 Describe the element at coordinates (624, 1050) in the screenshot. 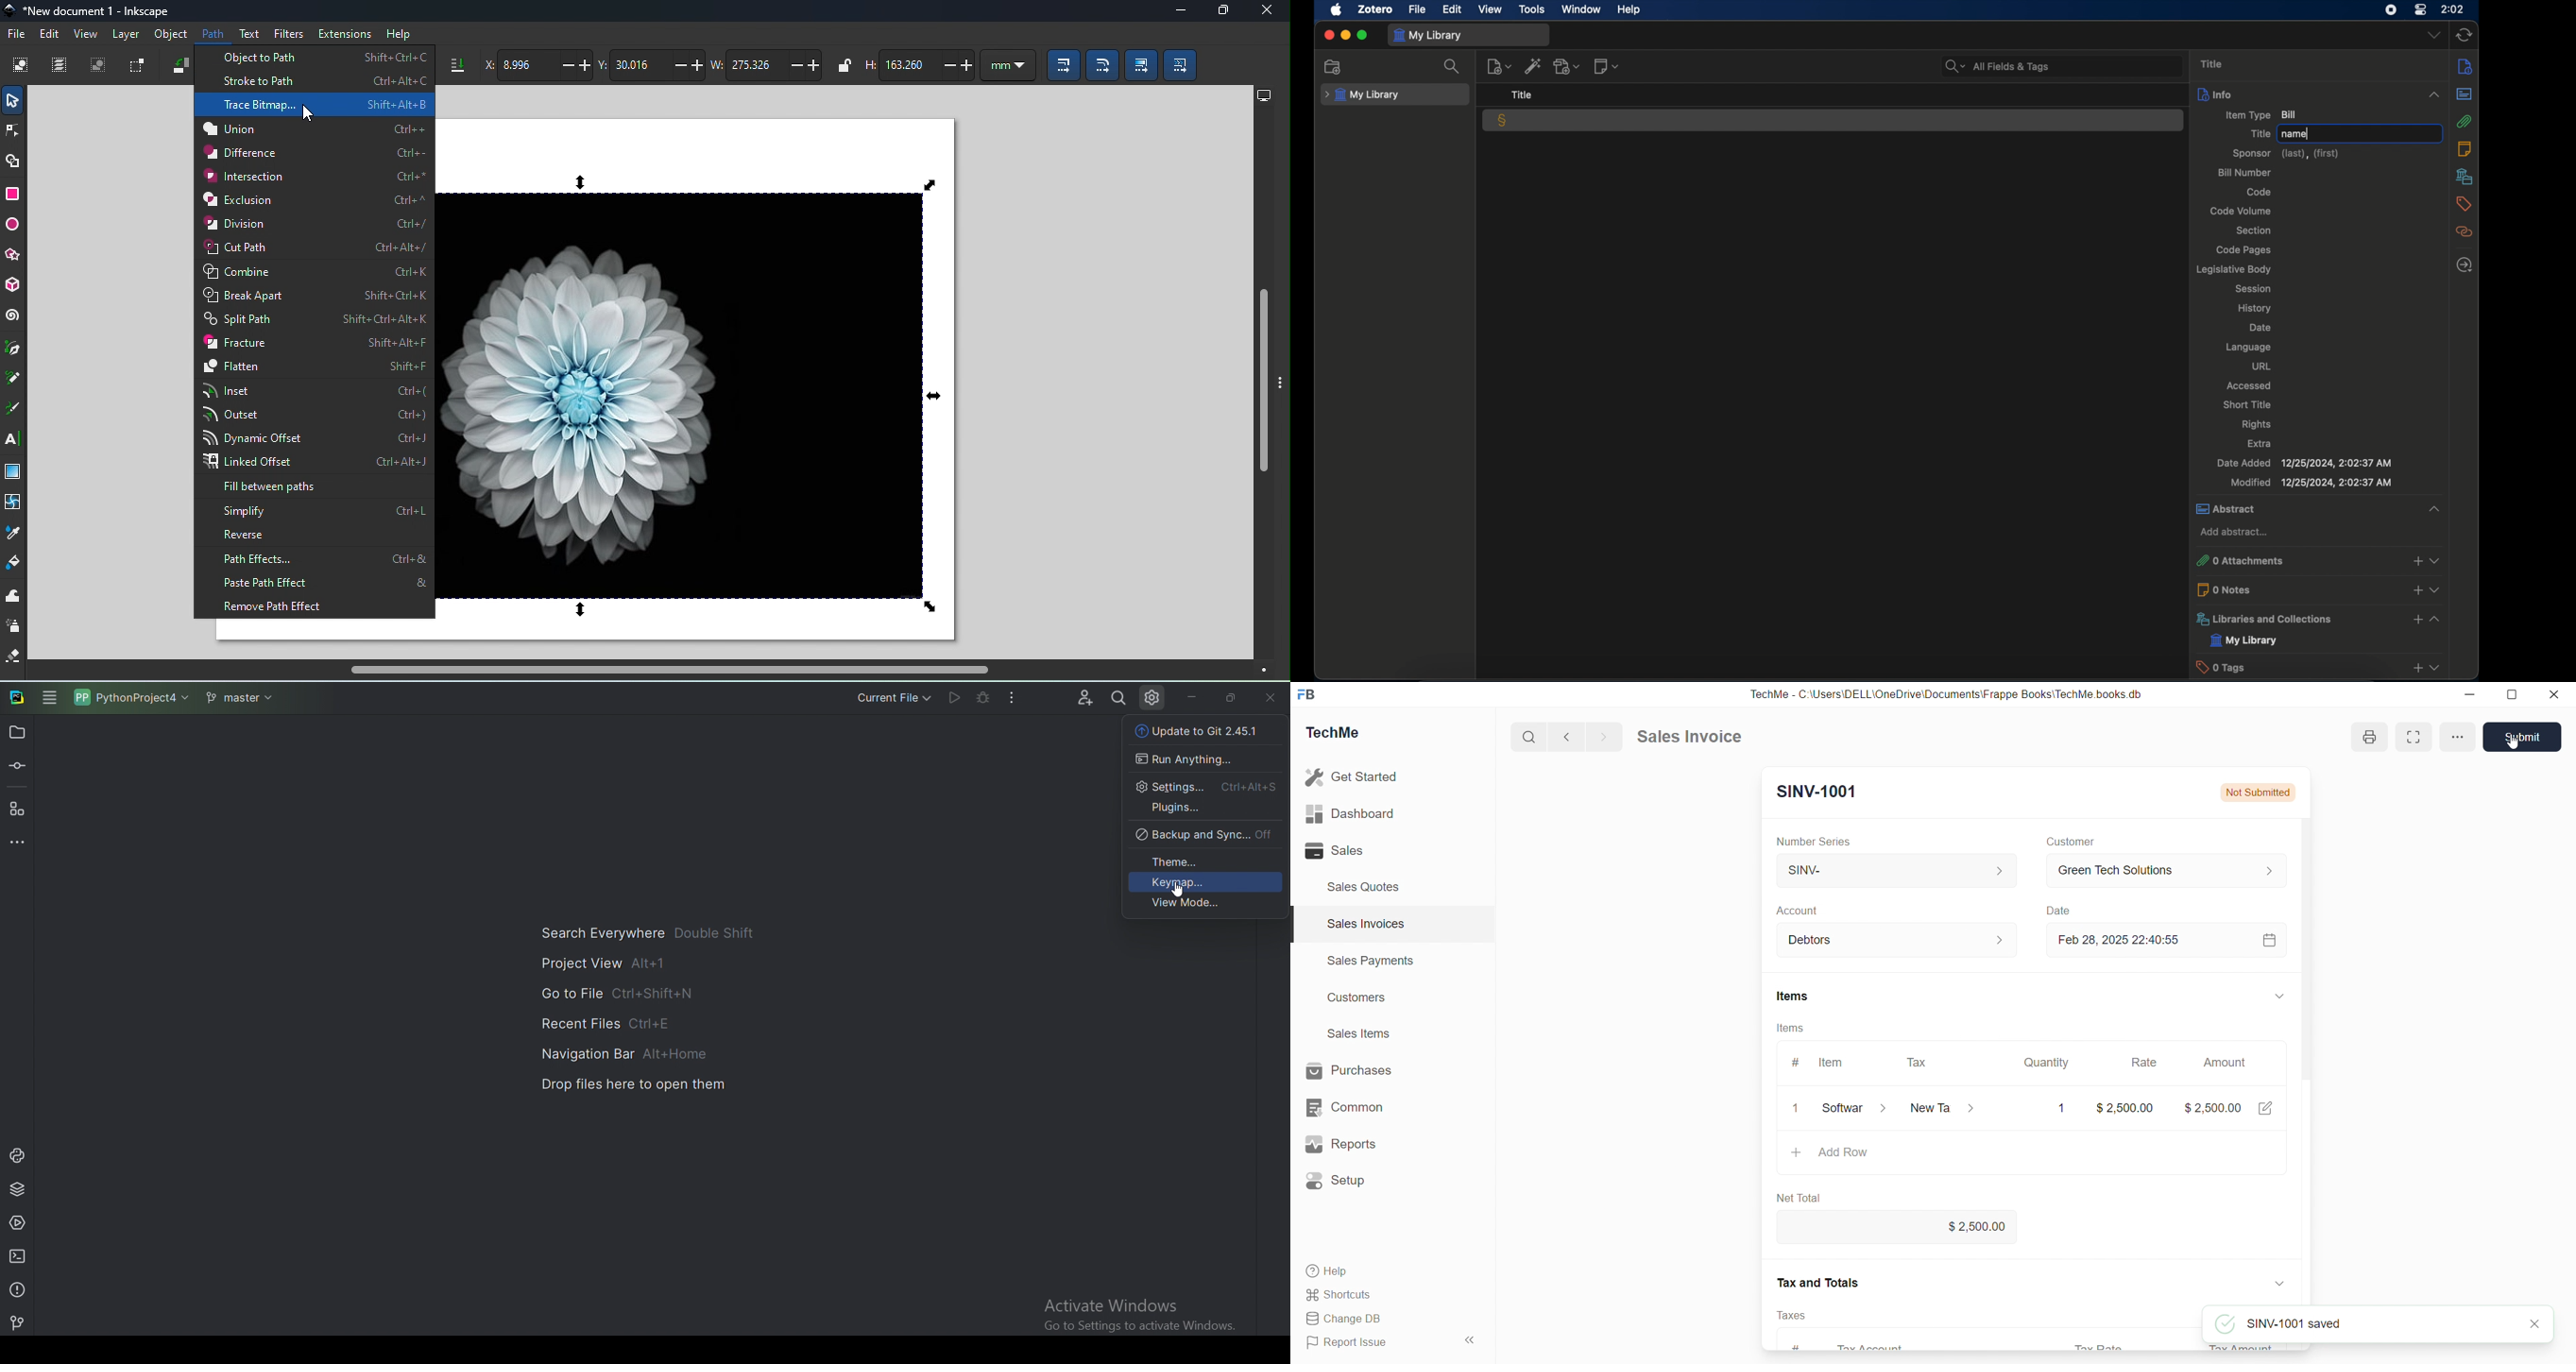

I see `Navigation bar ALT+Home` at that location.